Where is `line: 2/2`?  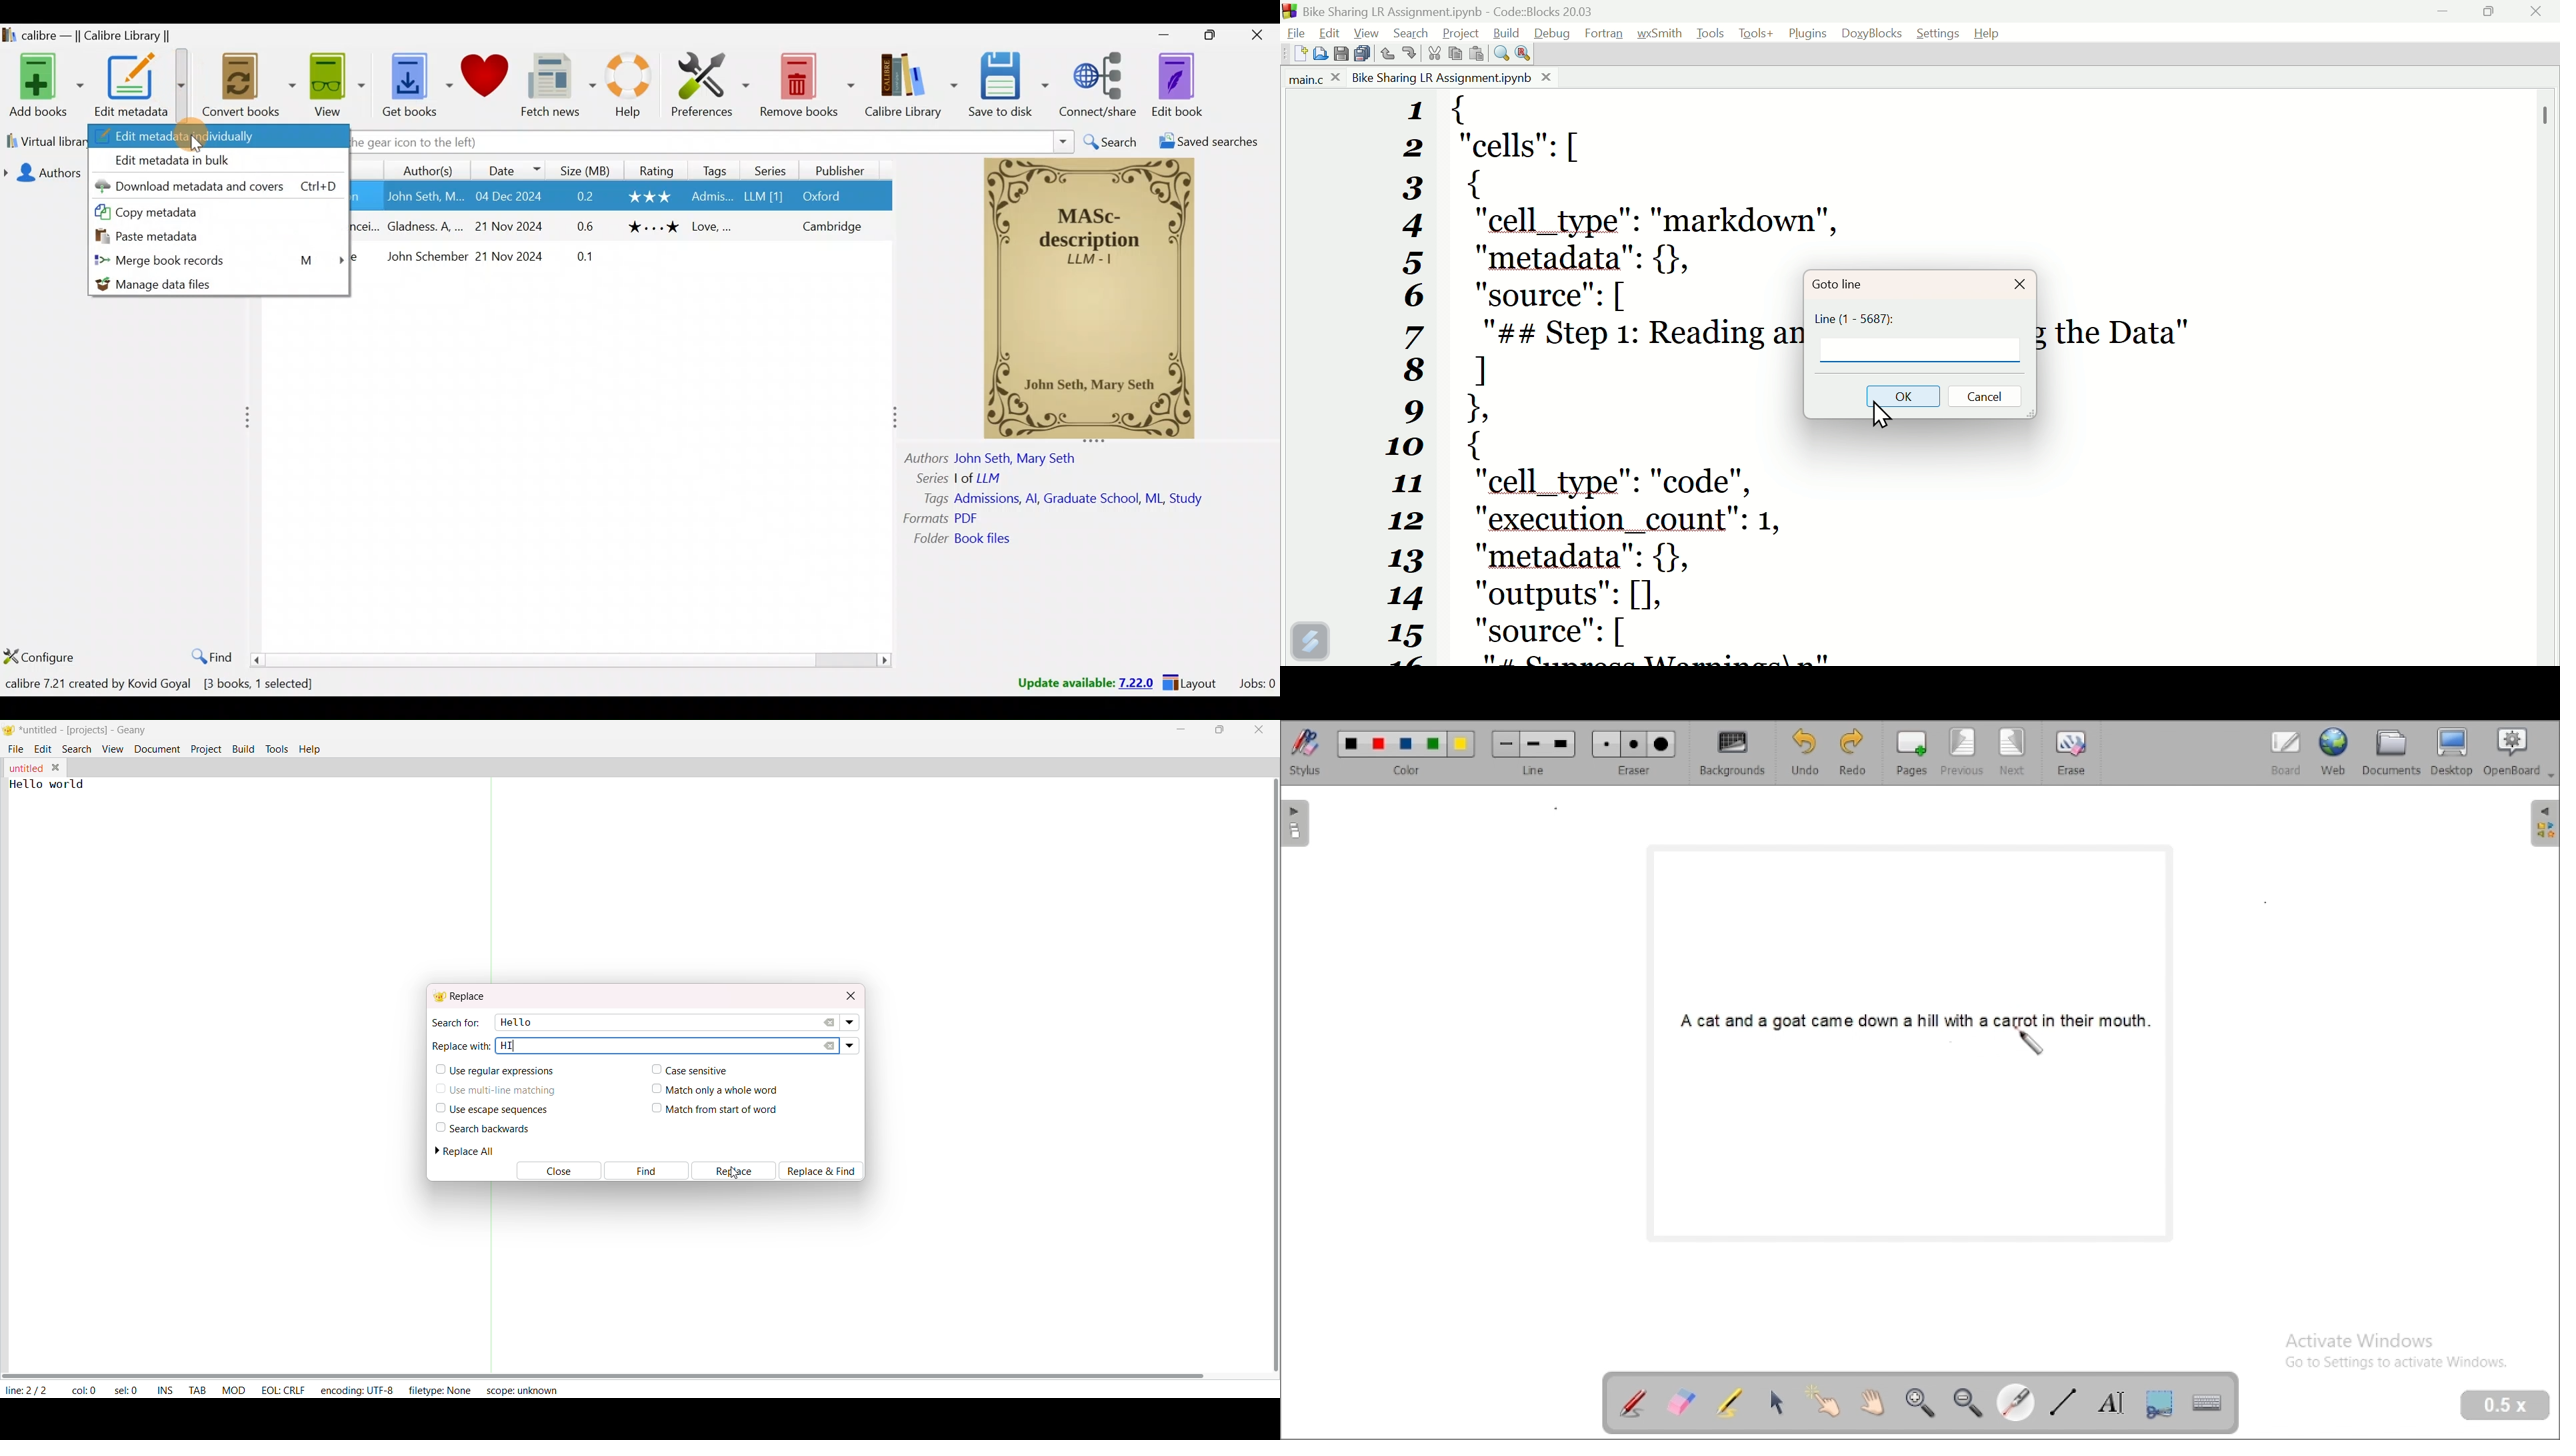 line: 2/2 is located at coordinates (25, 1391).